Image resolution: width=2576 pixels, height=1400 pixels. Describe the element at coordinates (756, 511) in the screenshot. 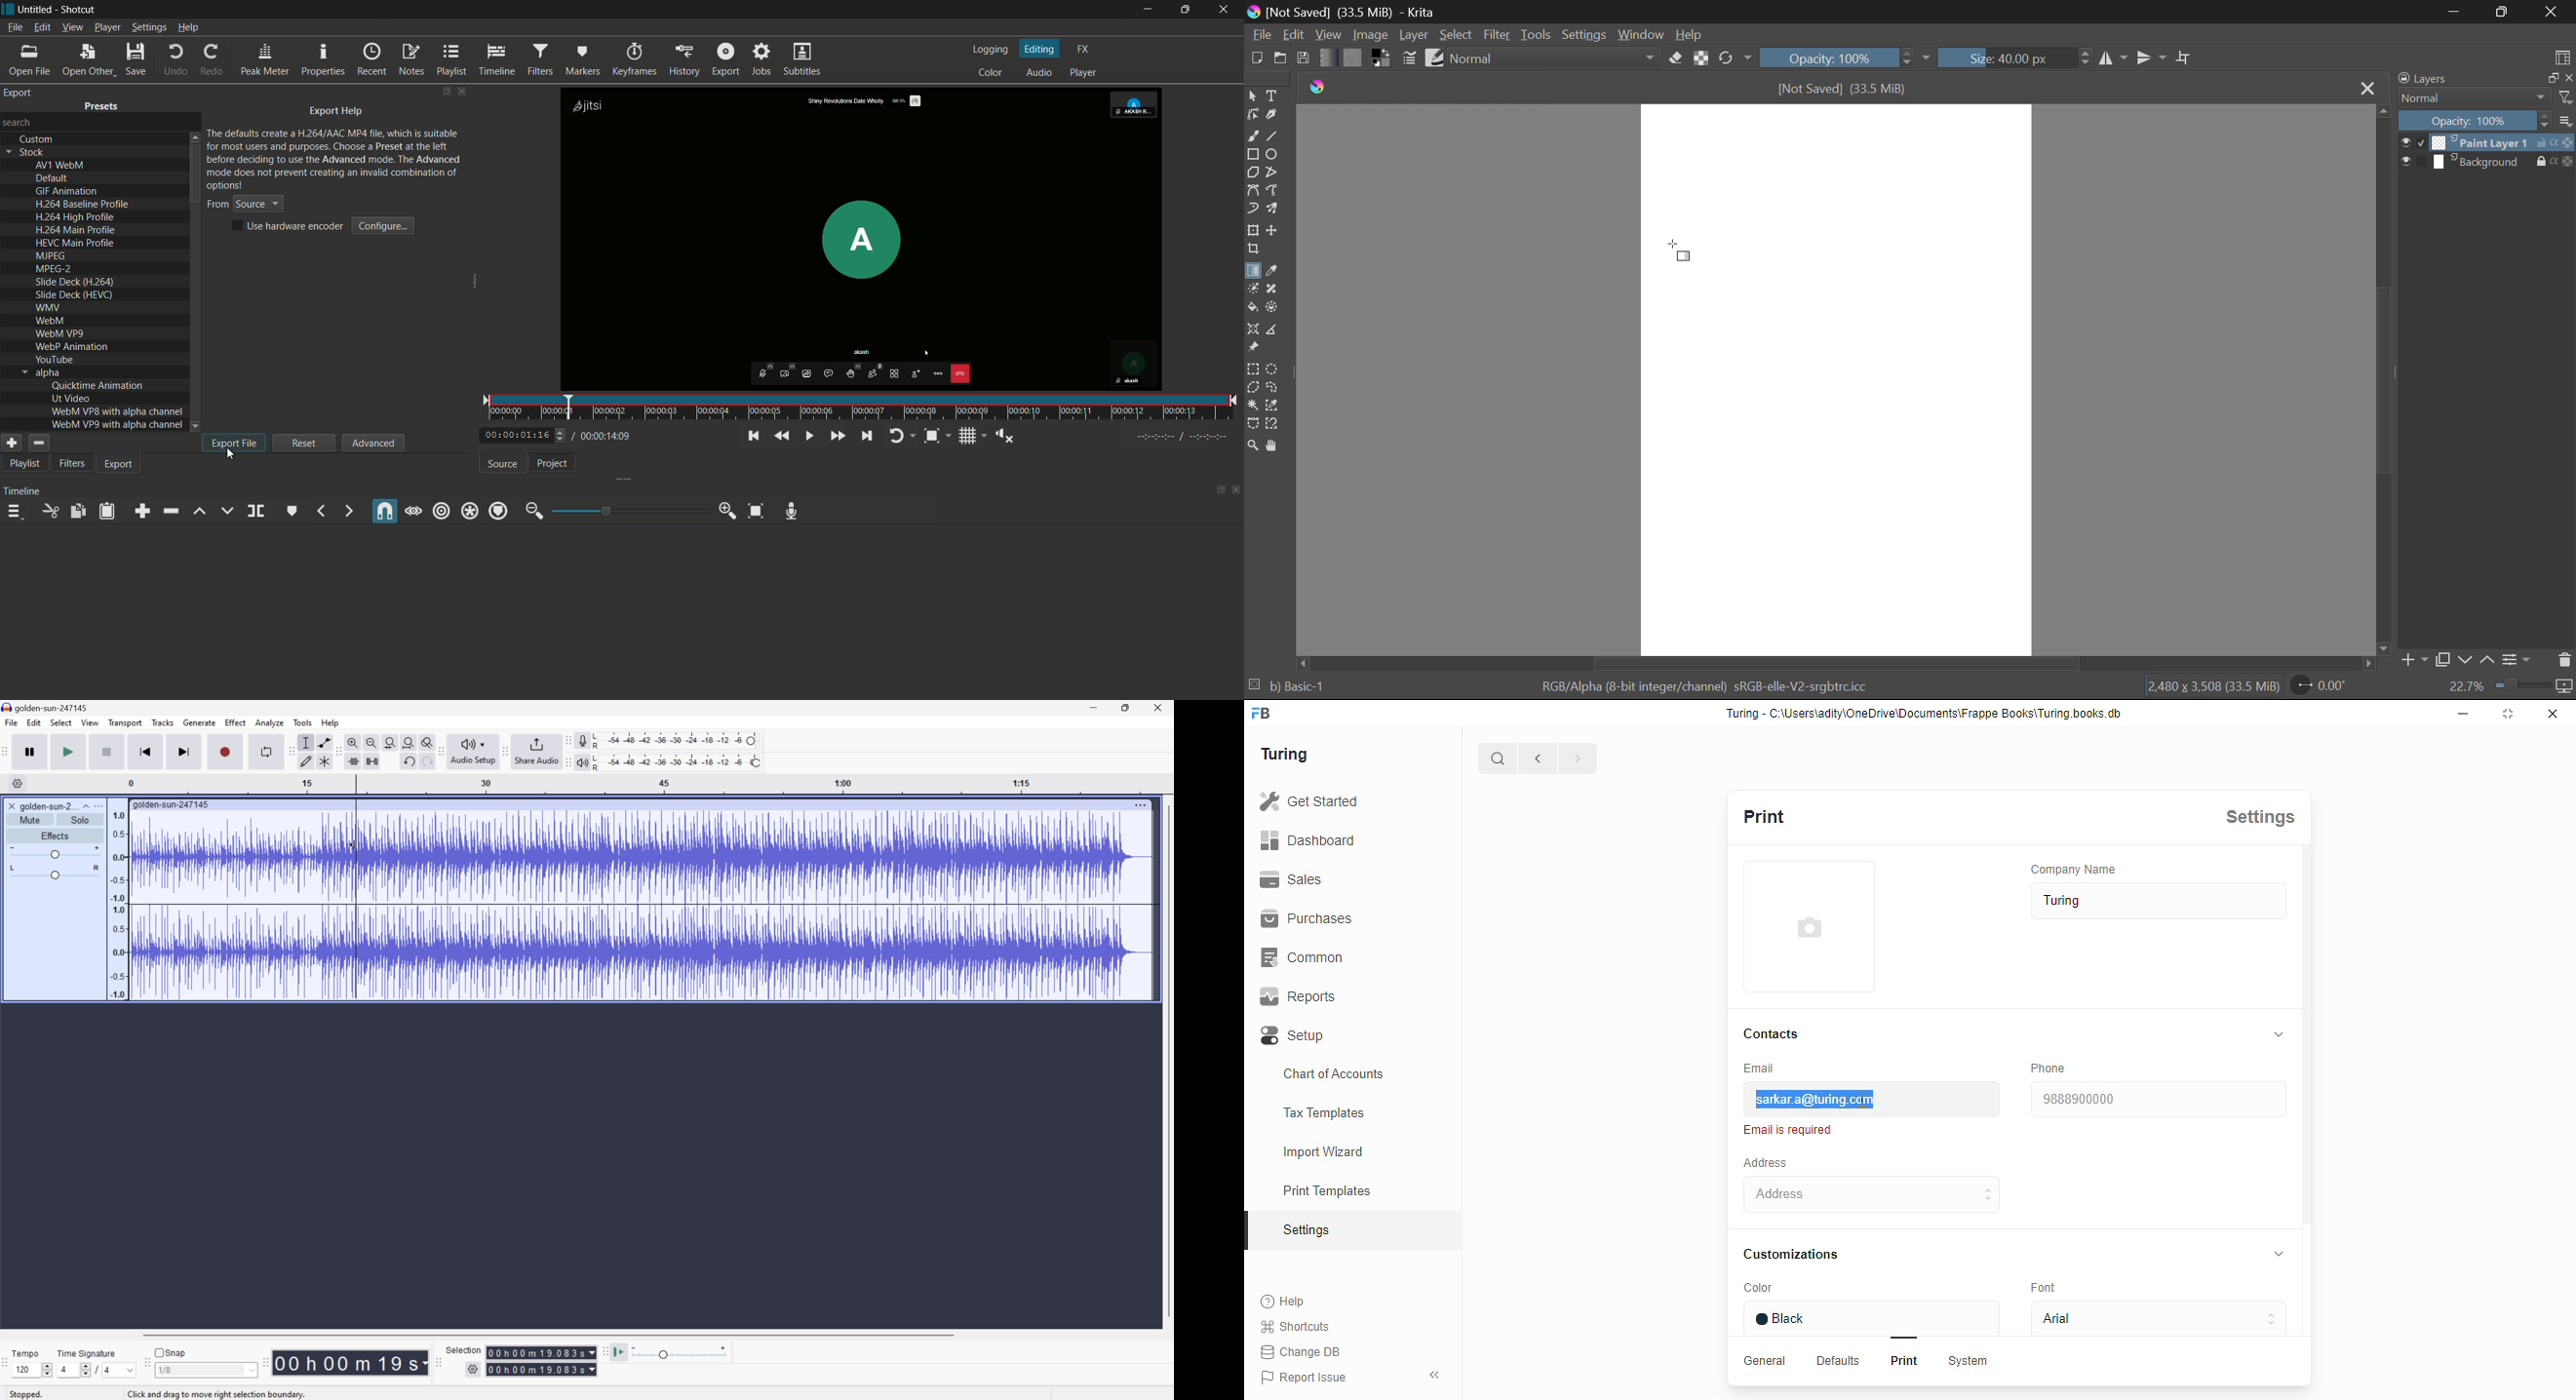

I see `zoom timeline to fit` at that location.